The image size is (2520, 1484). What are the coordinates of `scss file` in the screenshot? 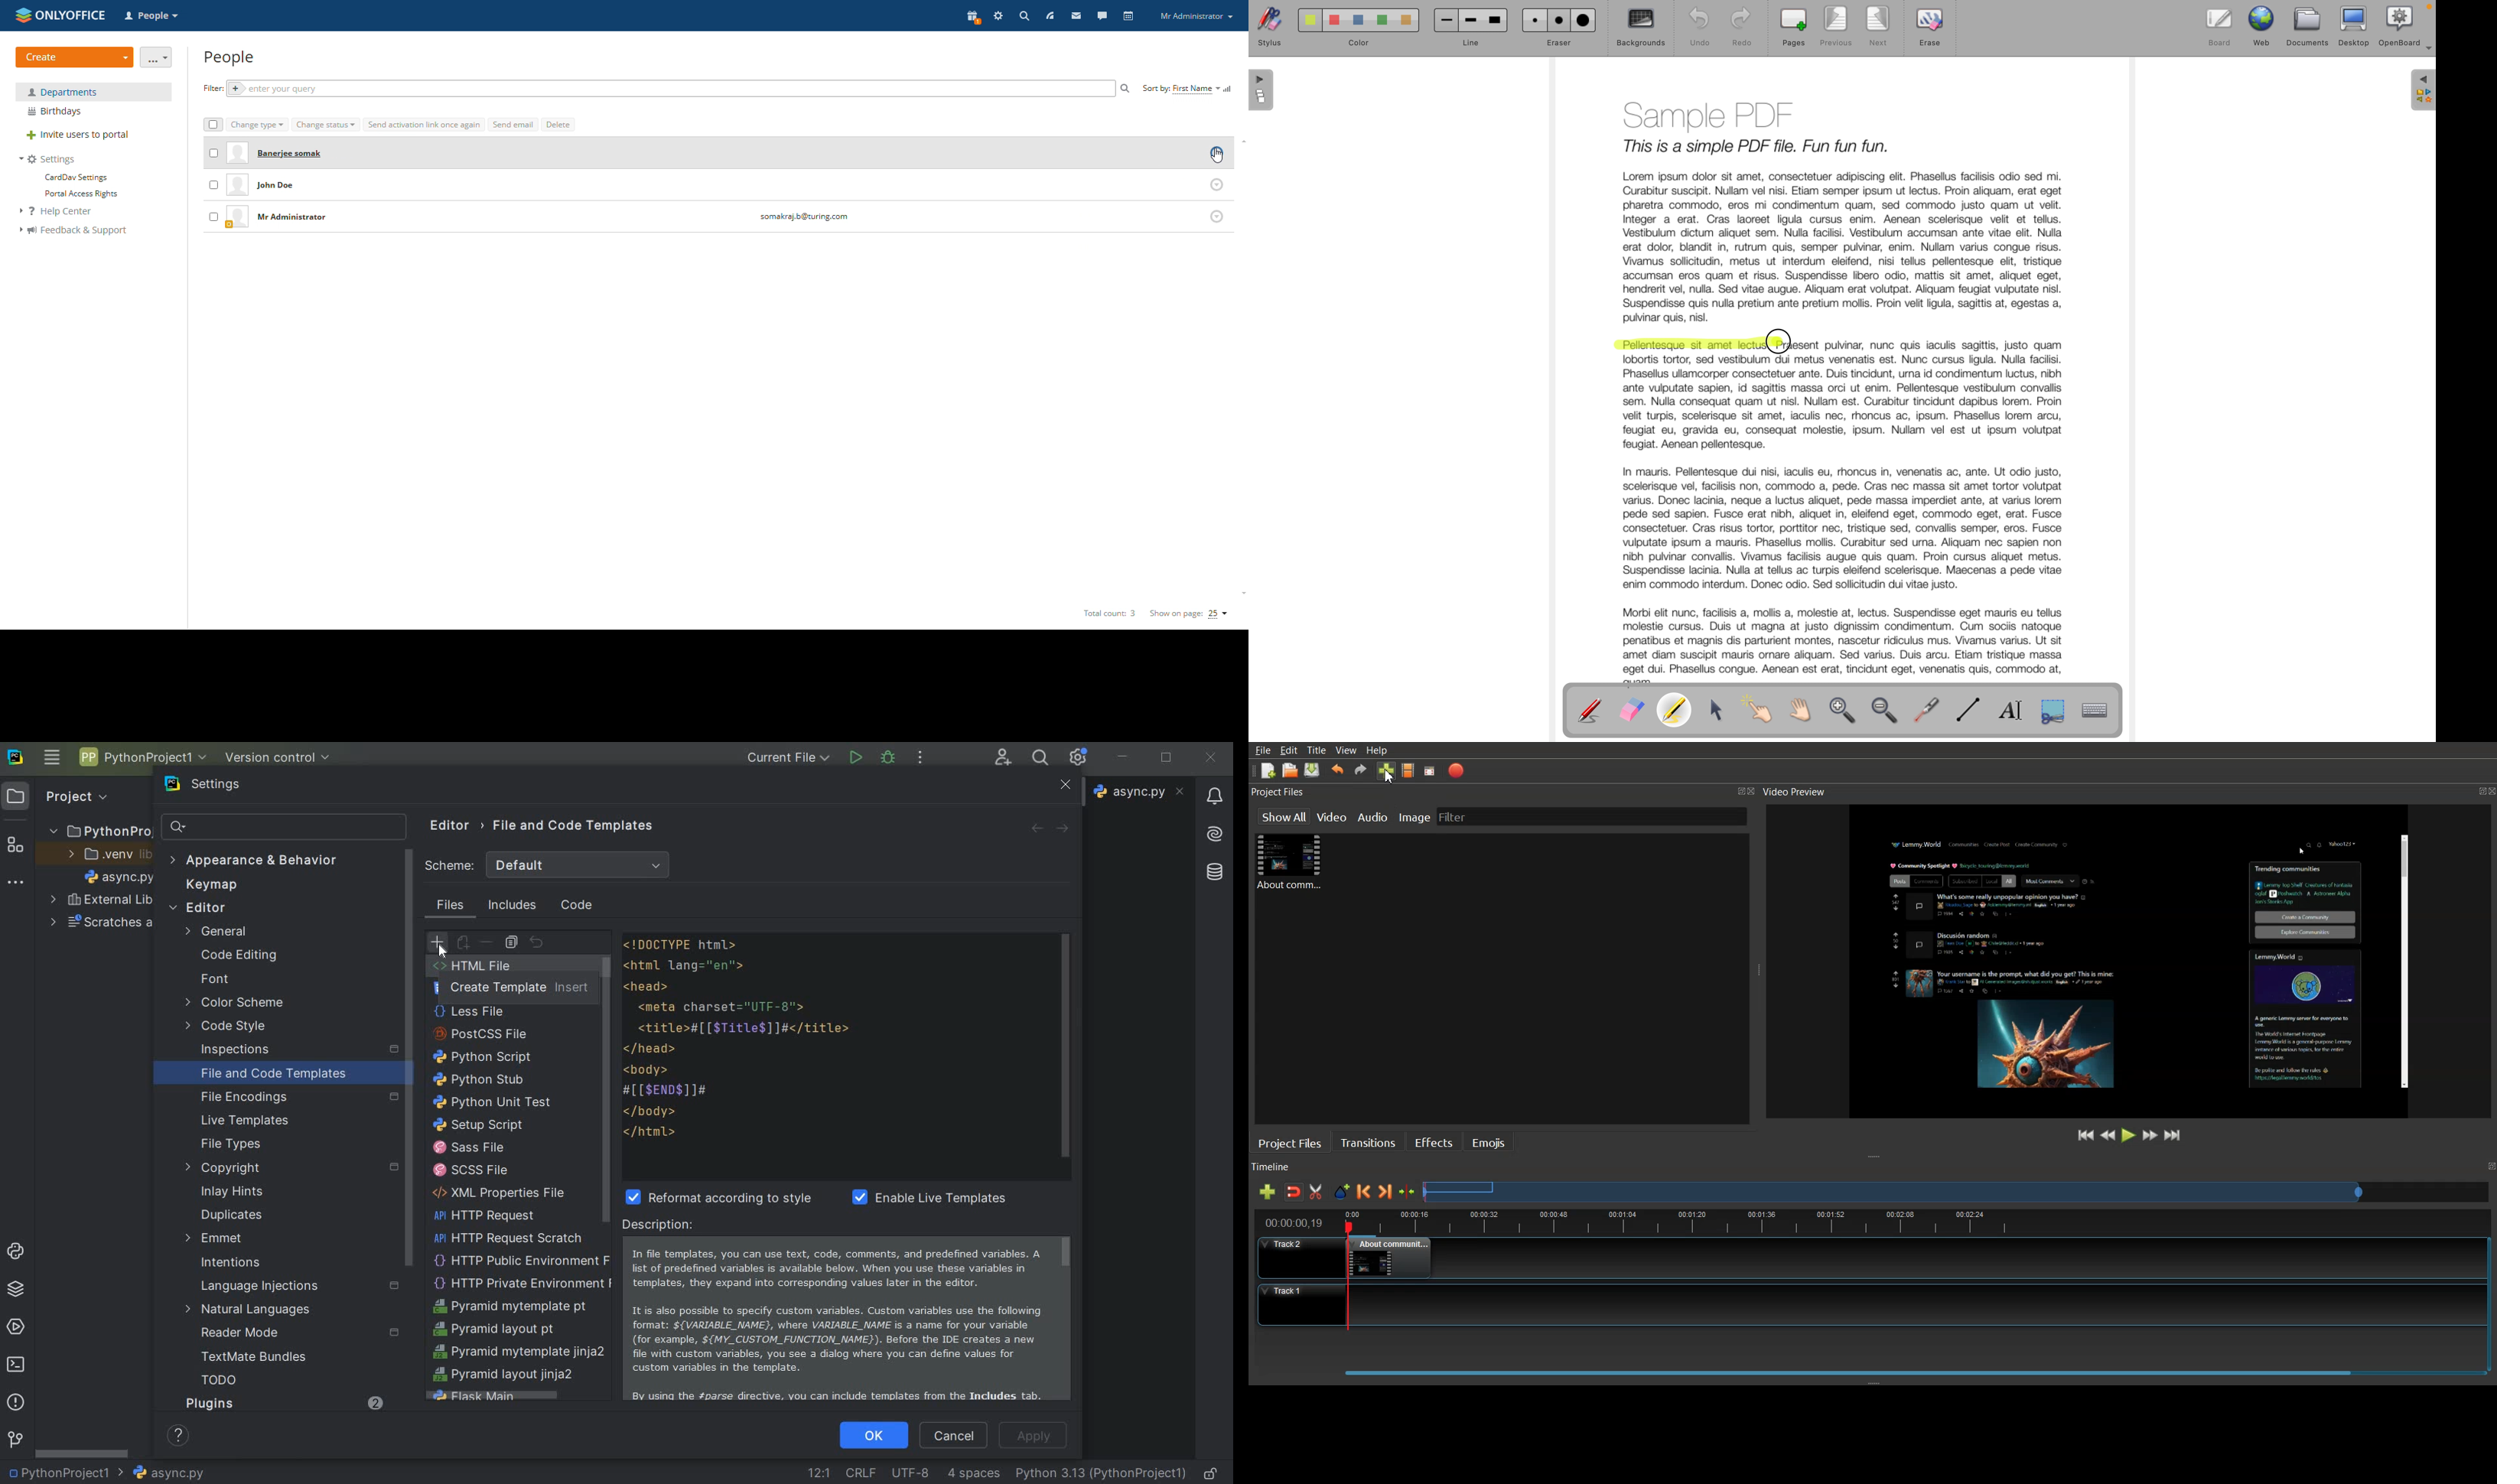 It's located at (470, 1170).